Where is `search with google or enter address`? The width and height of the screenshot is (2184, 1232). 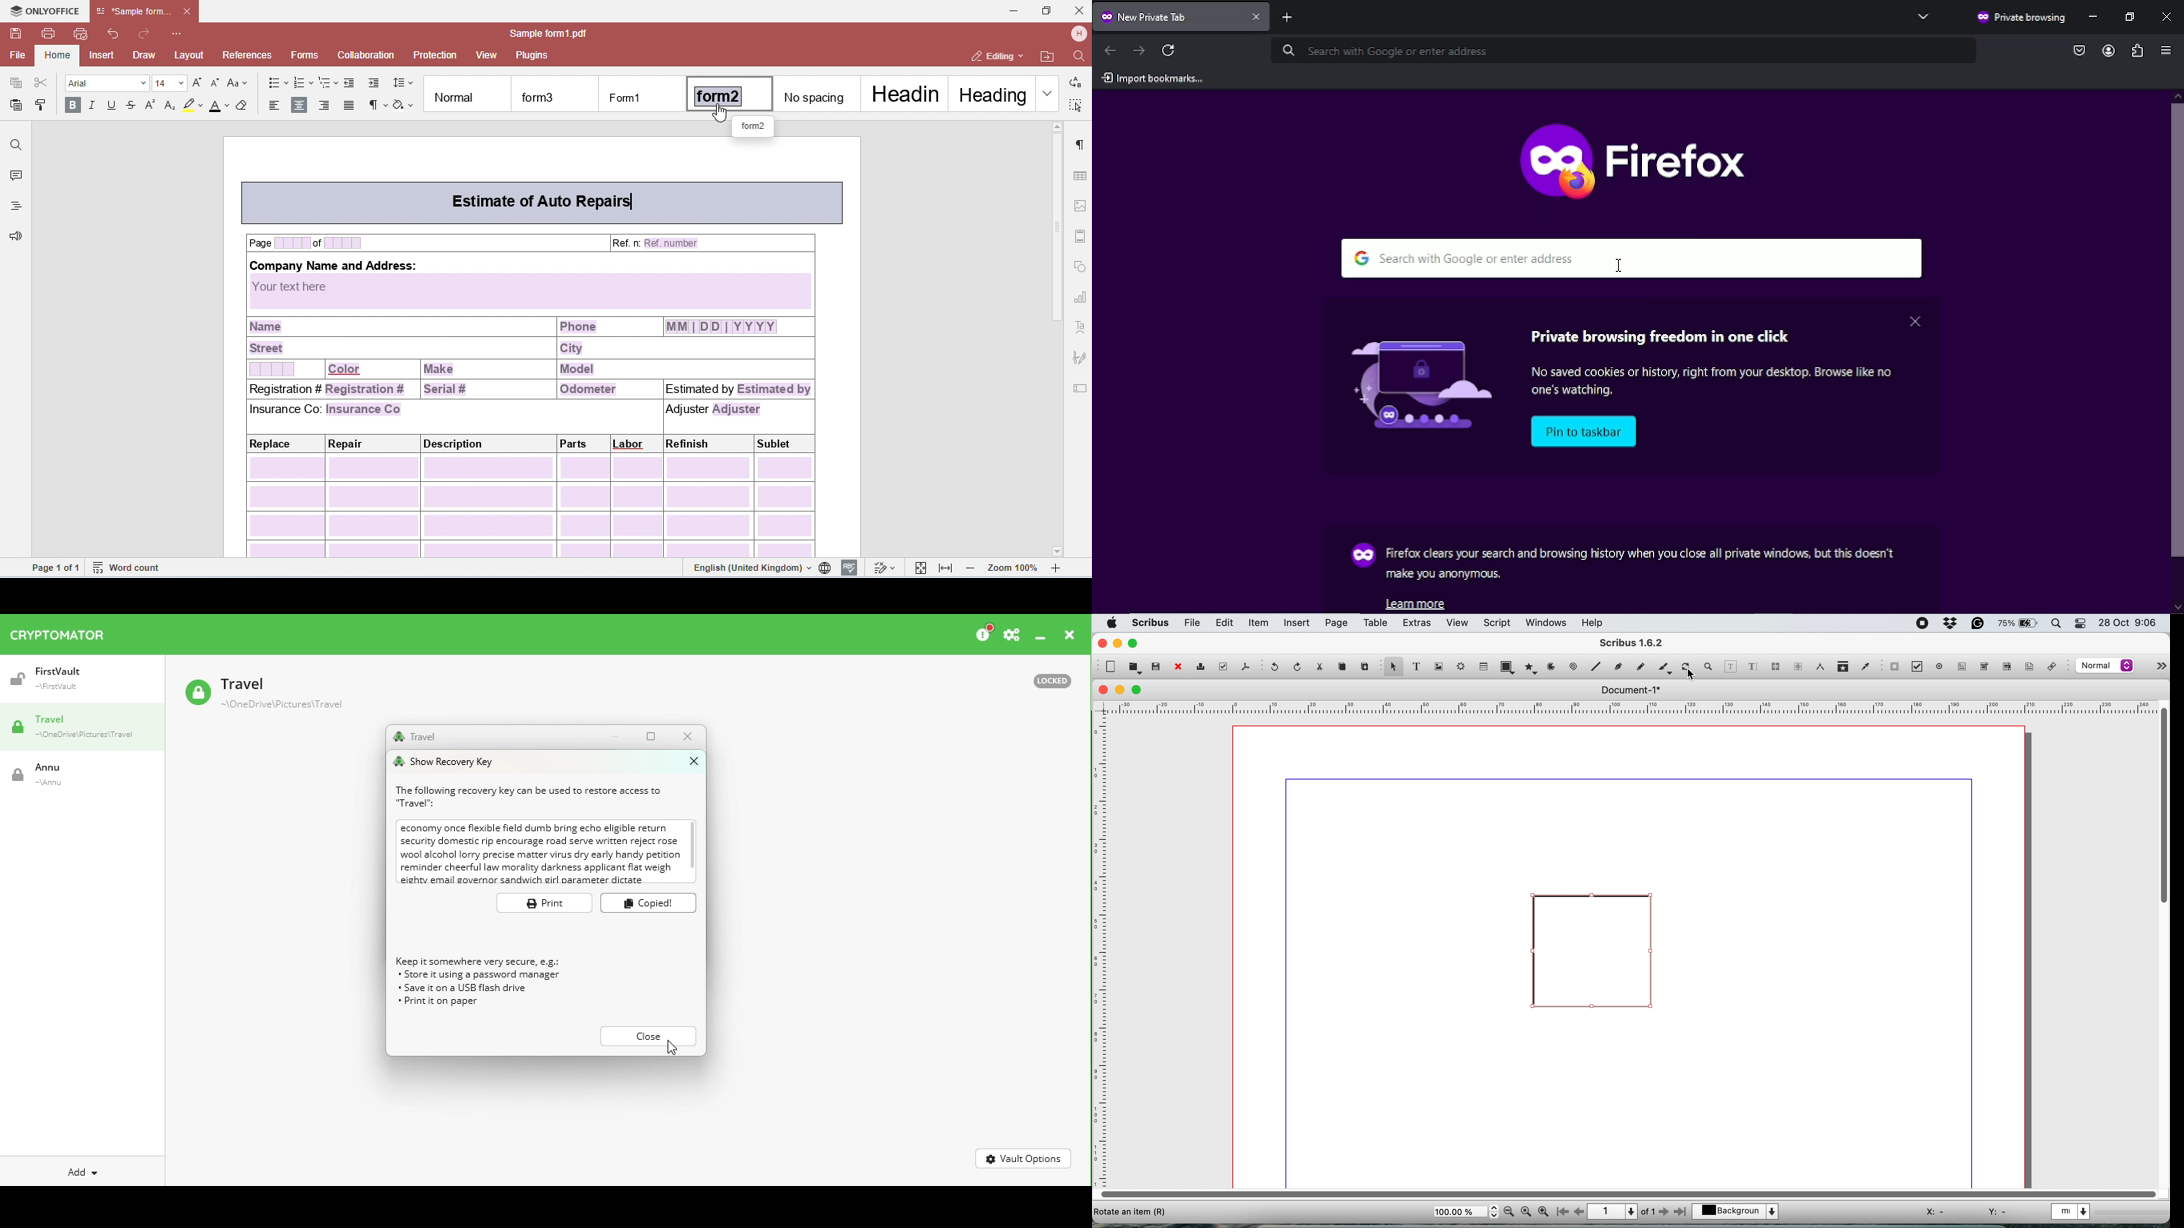
search with google or enter address is located at coordinates (1635, 258).